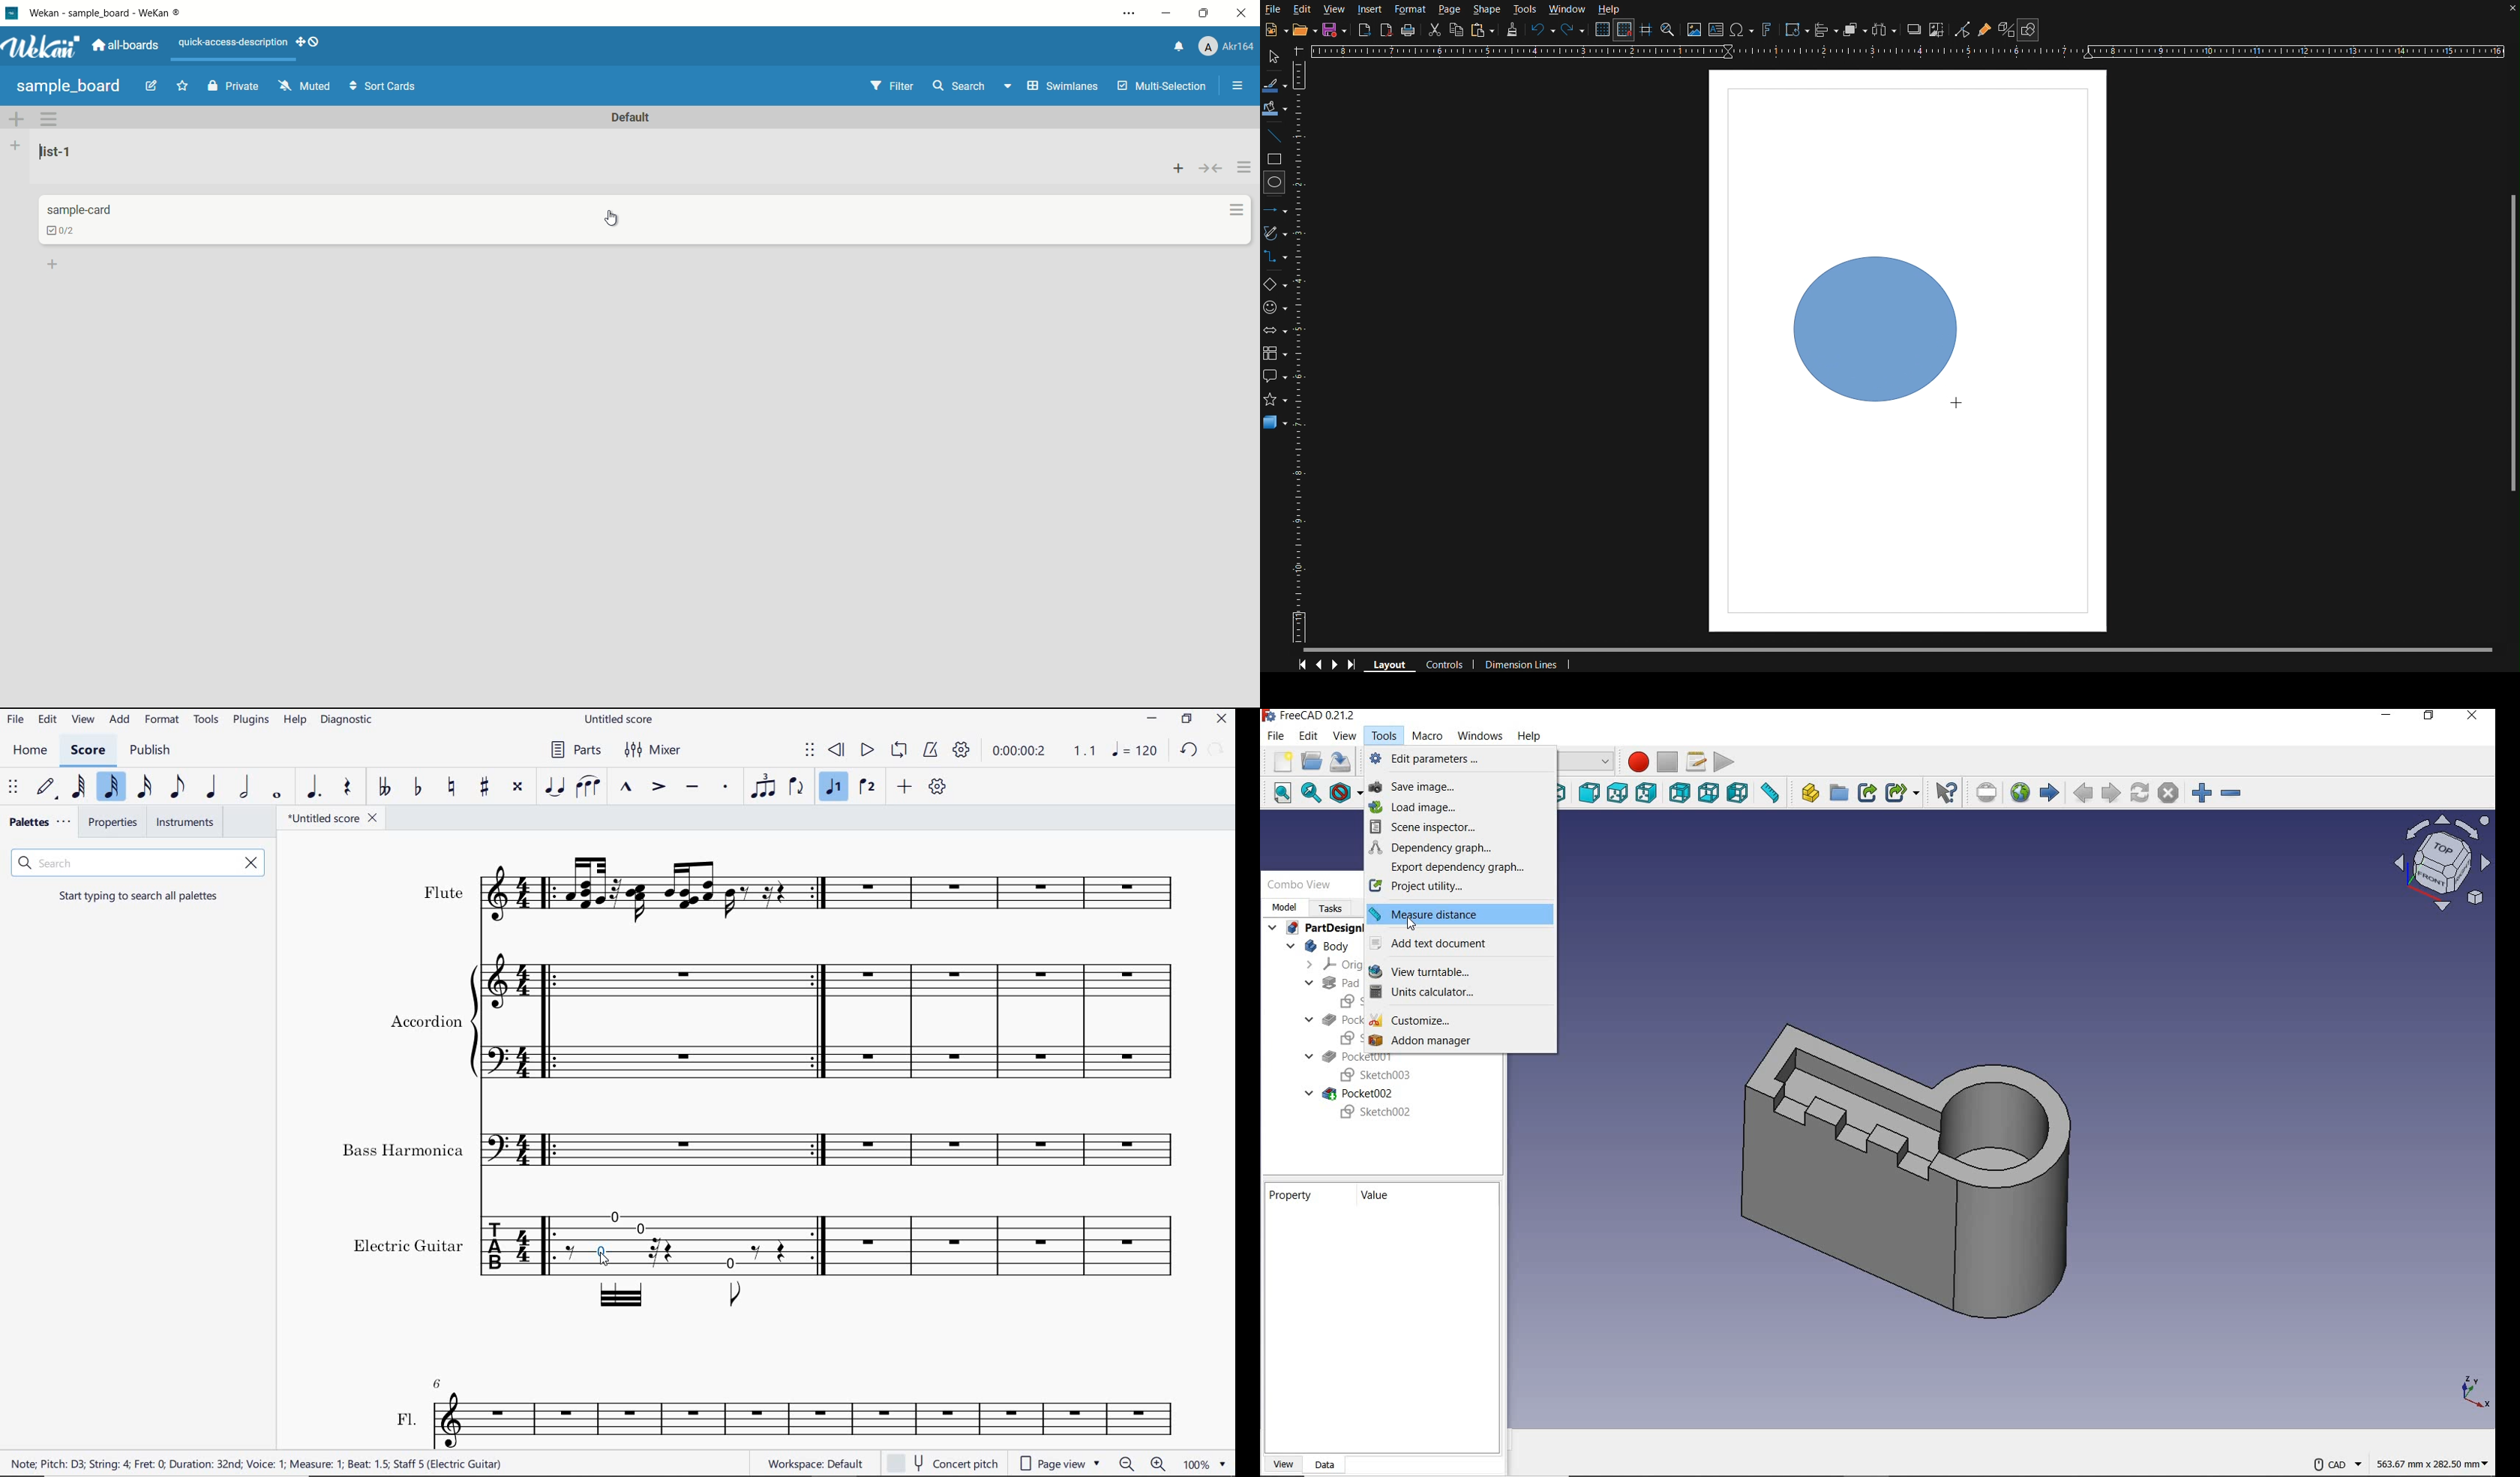 Image resolution: width=2520 pixels, height=1484 pixels. Describe the element at coordinates (654, 749) in the screenshot. I see `mixer` at that location.